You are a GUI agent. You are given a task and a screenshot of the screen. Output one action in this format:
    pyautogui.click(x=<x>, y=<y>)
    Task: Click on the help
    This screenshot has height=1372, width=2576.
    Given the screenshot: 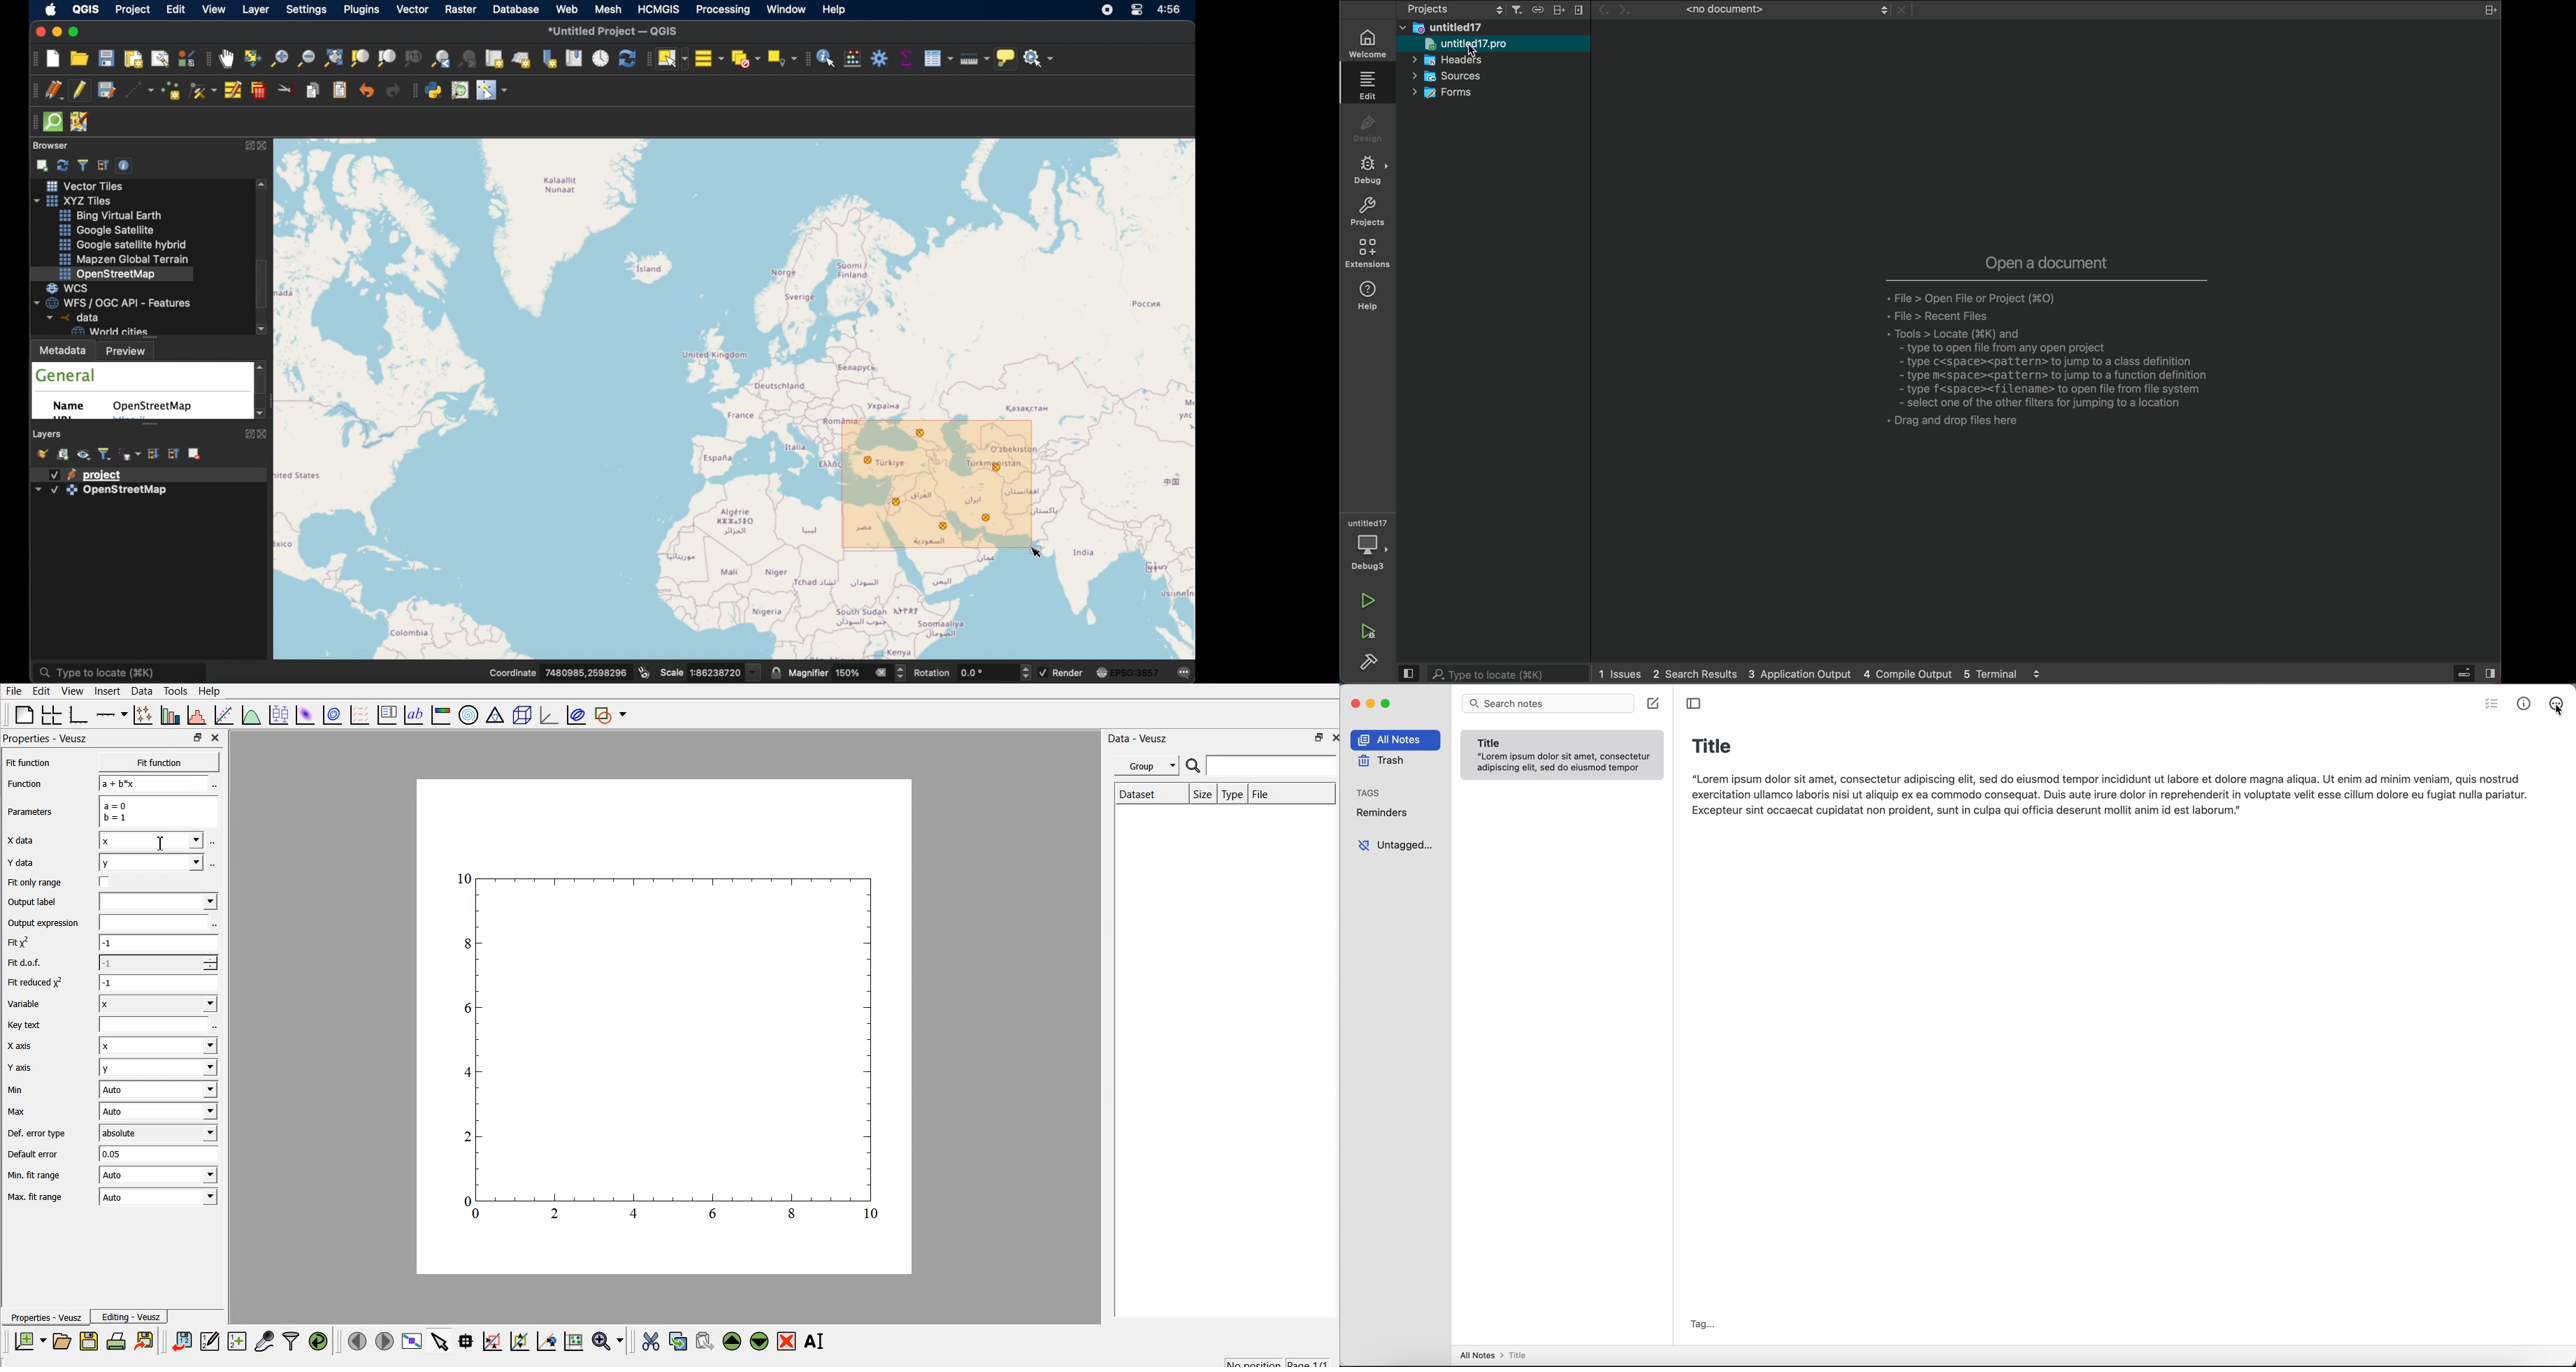 What is the action you would take?
    pyautogui.click(x=834, y=9)
    